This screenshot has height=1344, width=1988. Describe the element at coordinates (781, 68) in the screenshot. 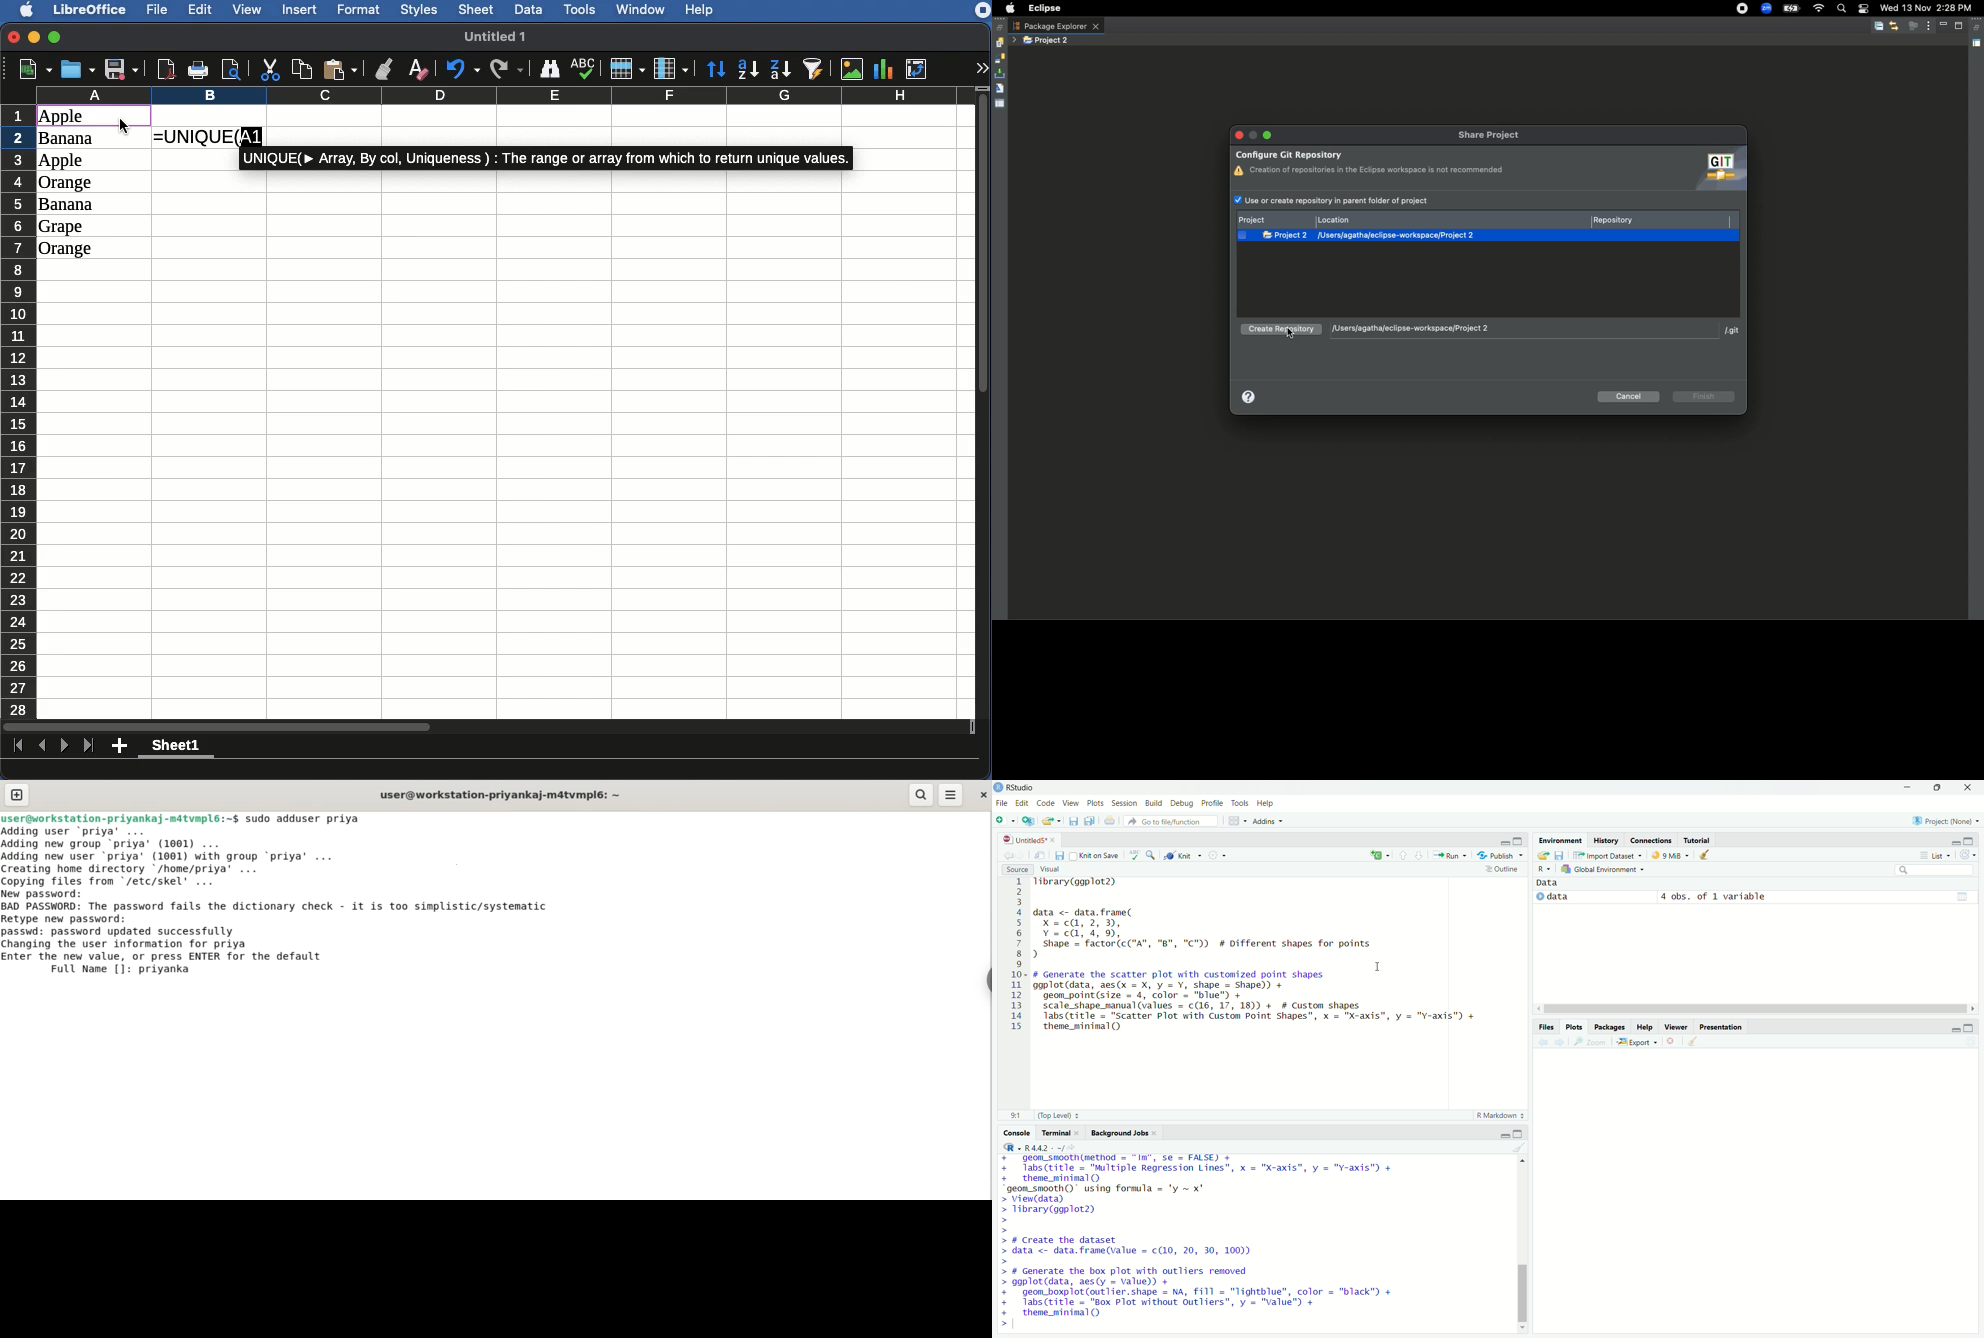

I see `Descending` at that location.